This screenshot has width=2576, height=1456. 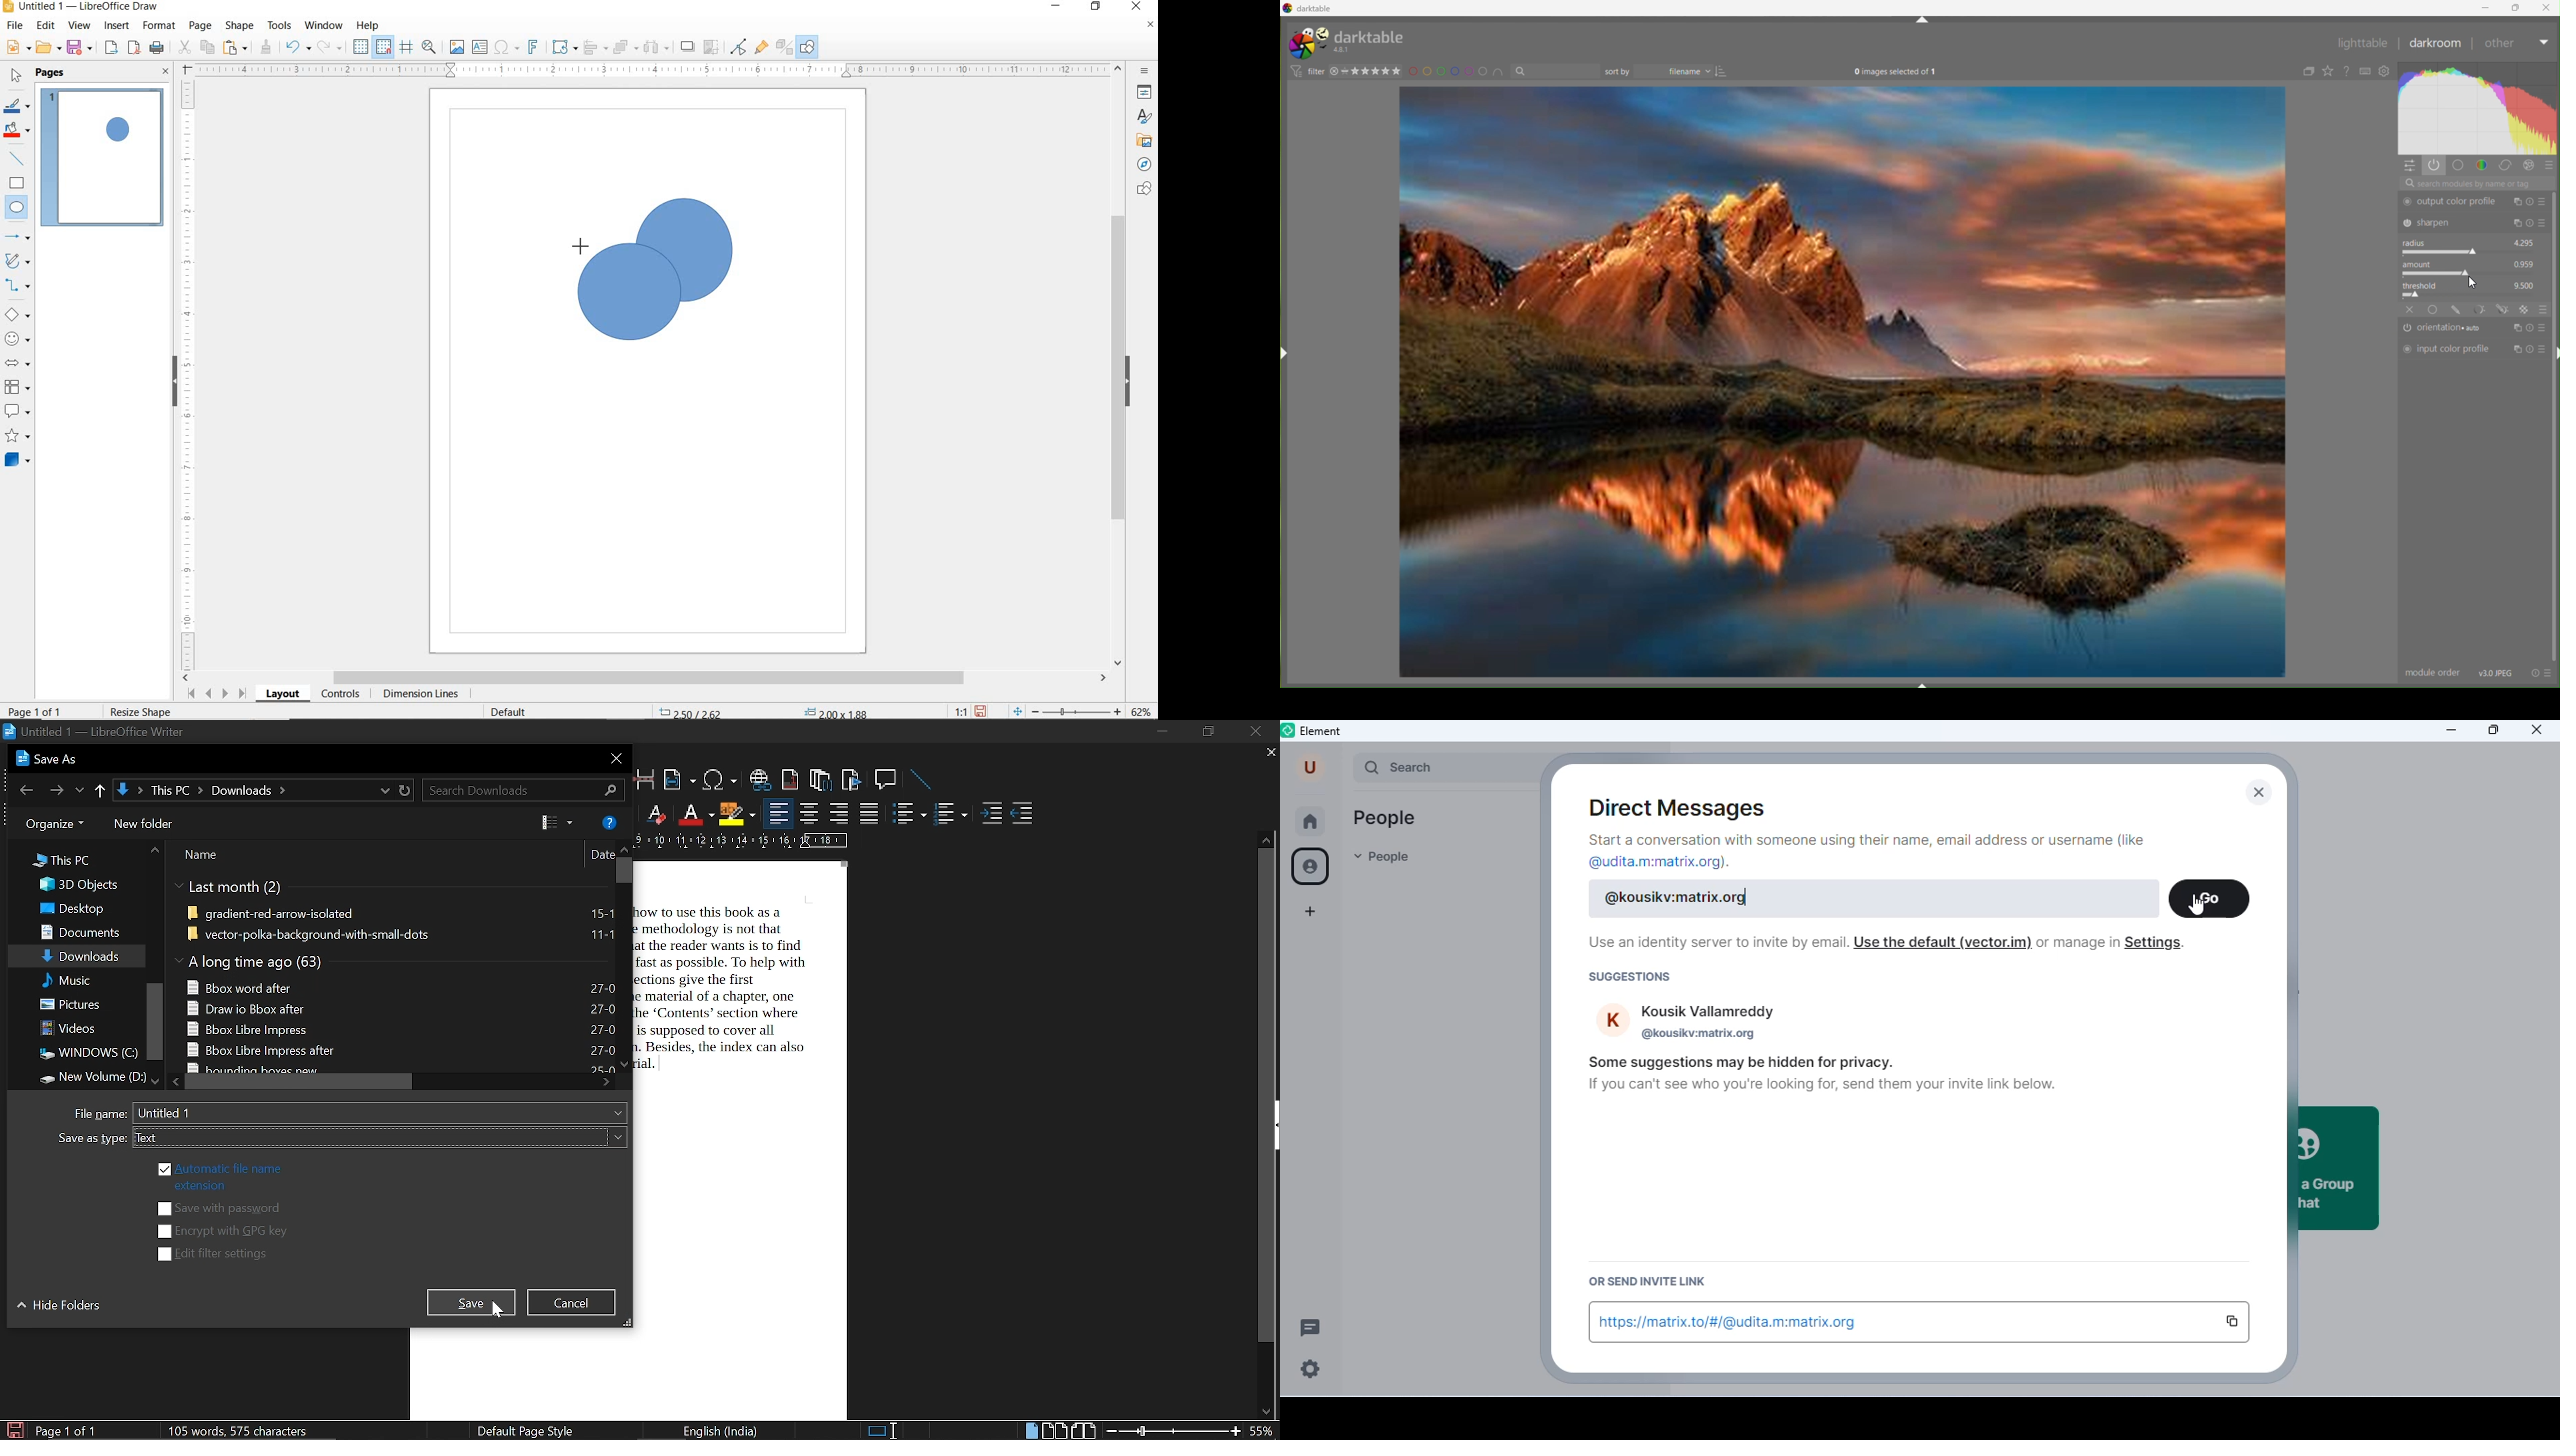 What do you see at coordinates (808, 47) in the screenshot?
I see `SHOW DRAW FUNCTONS` at bounding box center [808, 47].